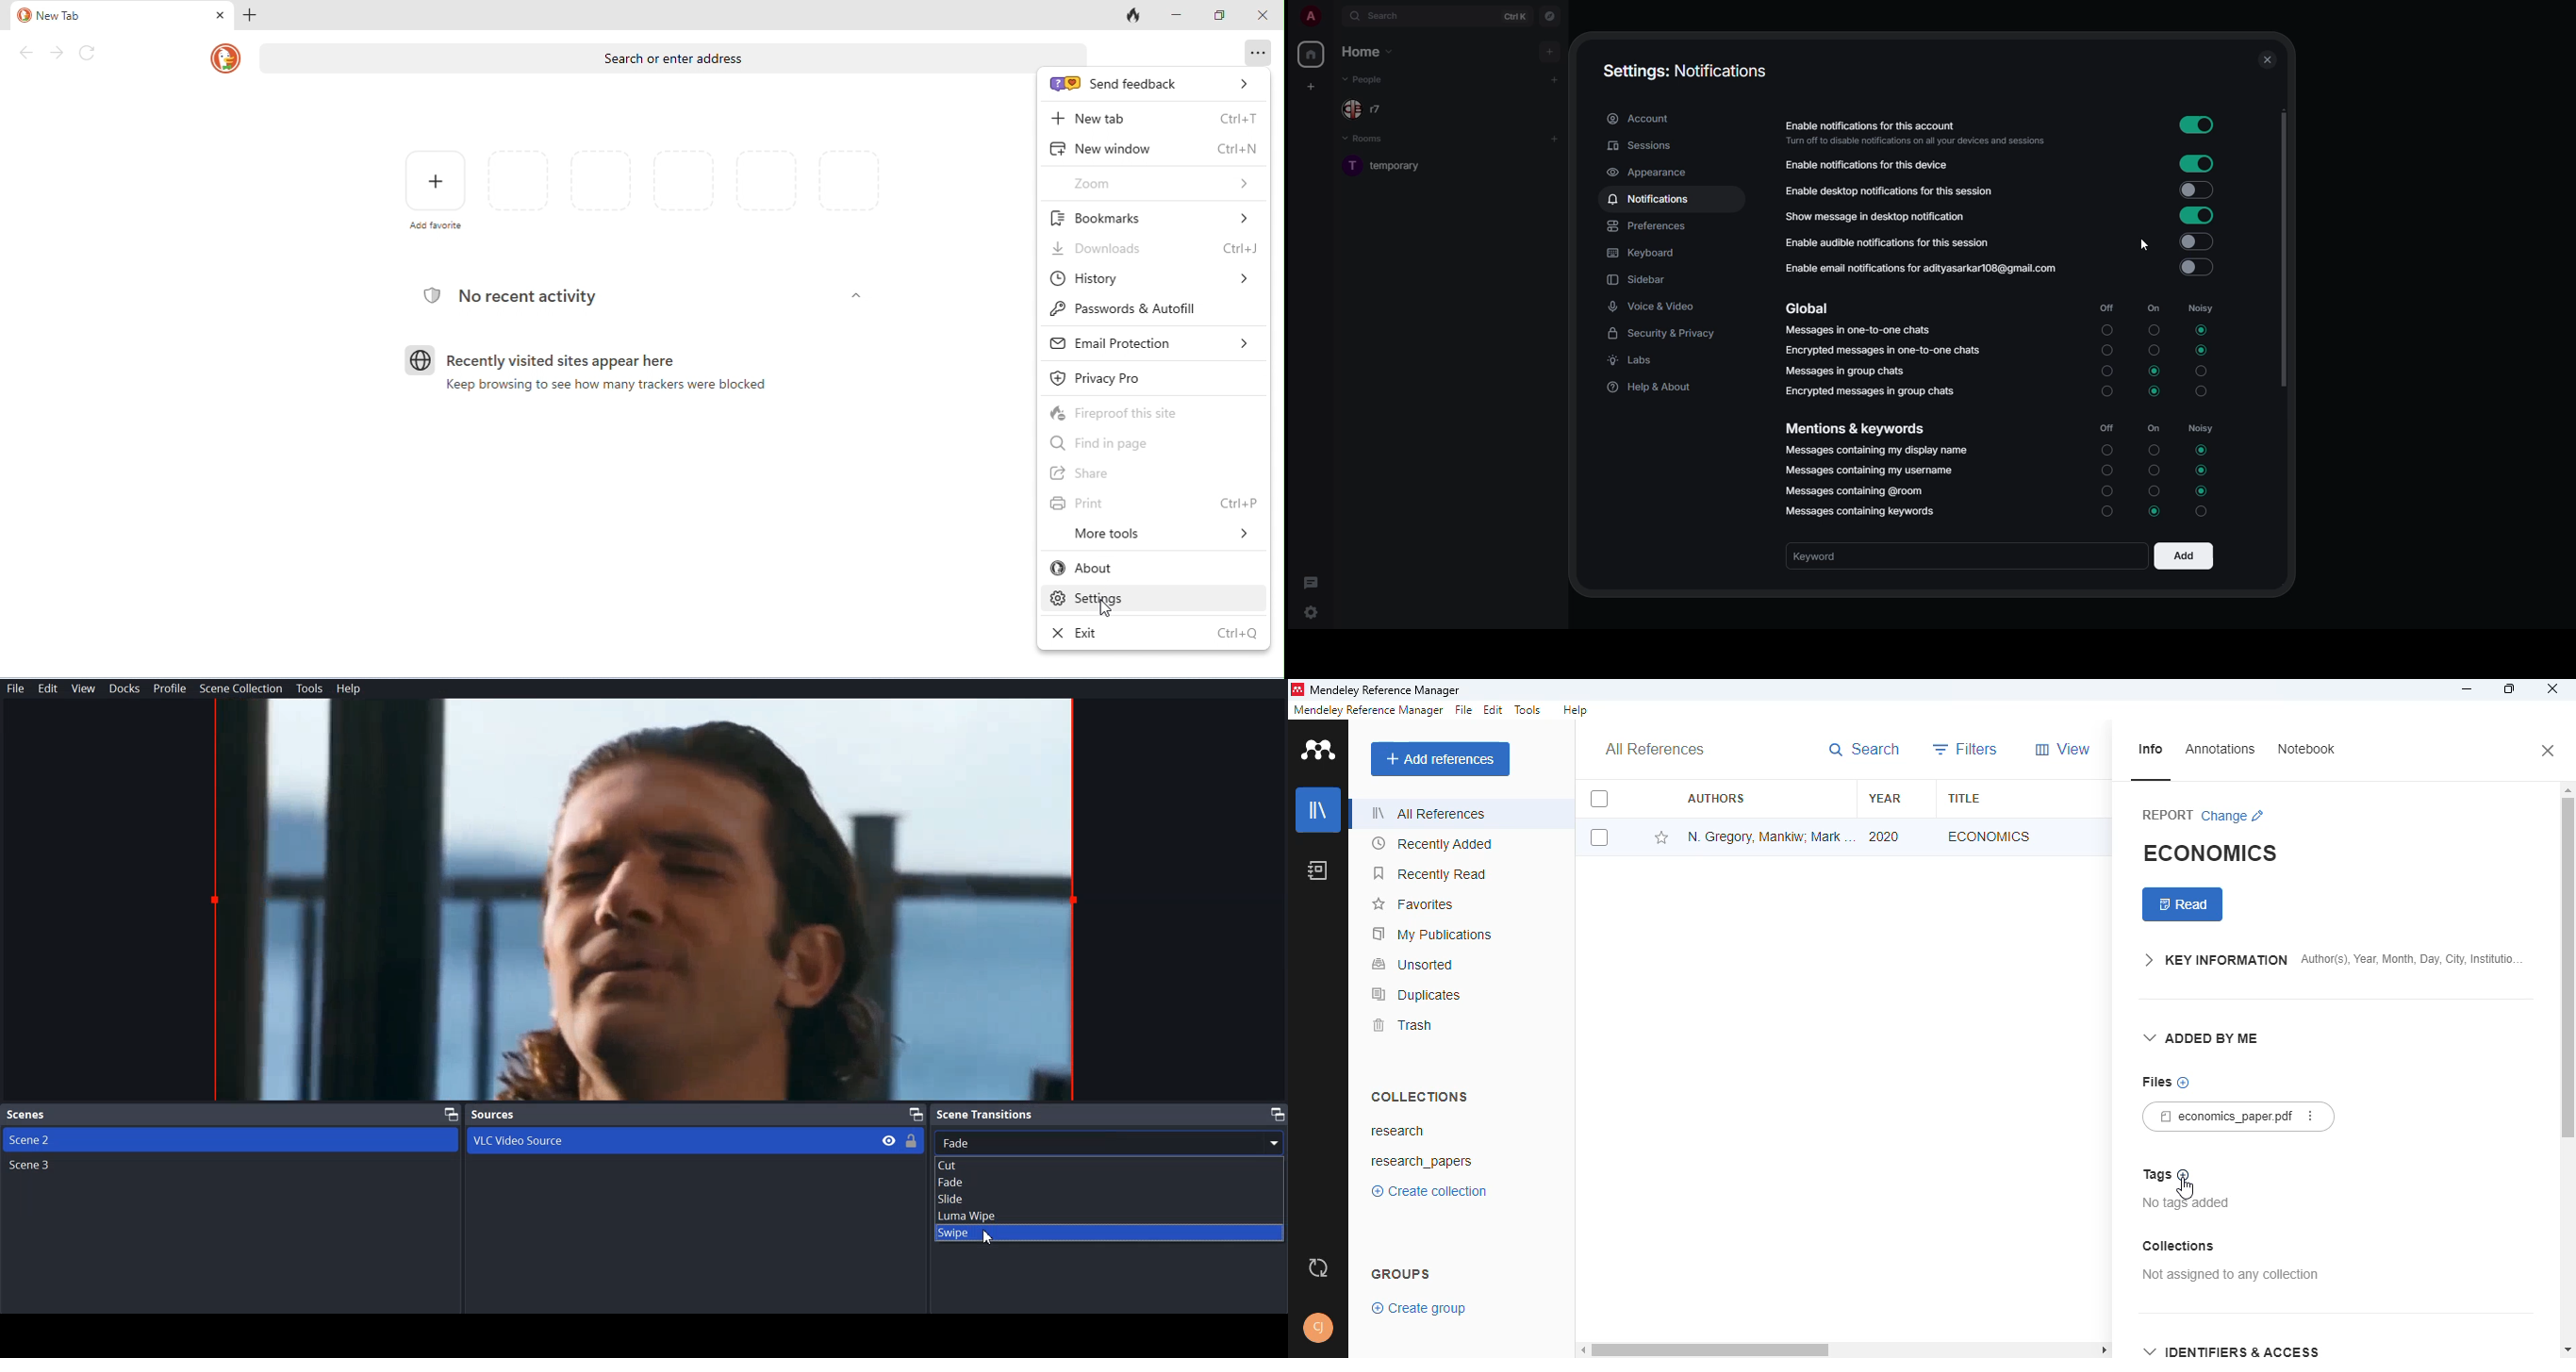 This screenshot has height=1372, width=2576. What do you see at coordinates (2310, 1116) in the screenshot?
I see `more actions` at bounding box center [2310, 1116].